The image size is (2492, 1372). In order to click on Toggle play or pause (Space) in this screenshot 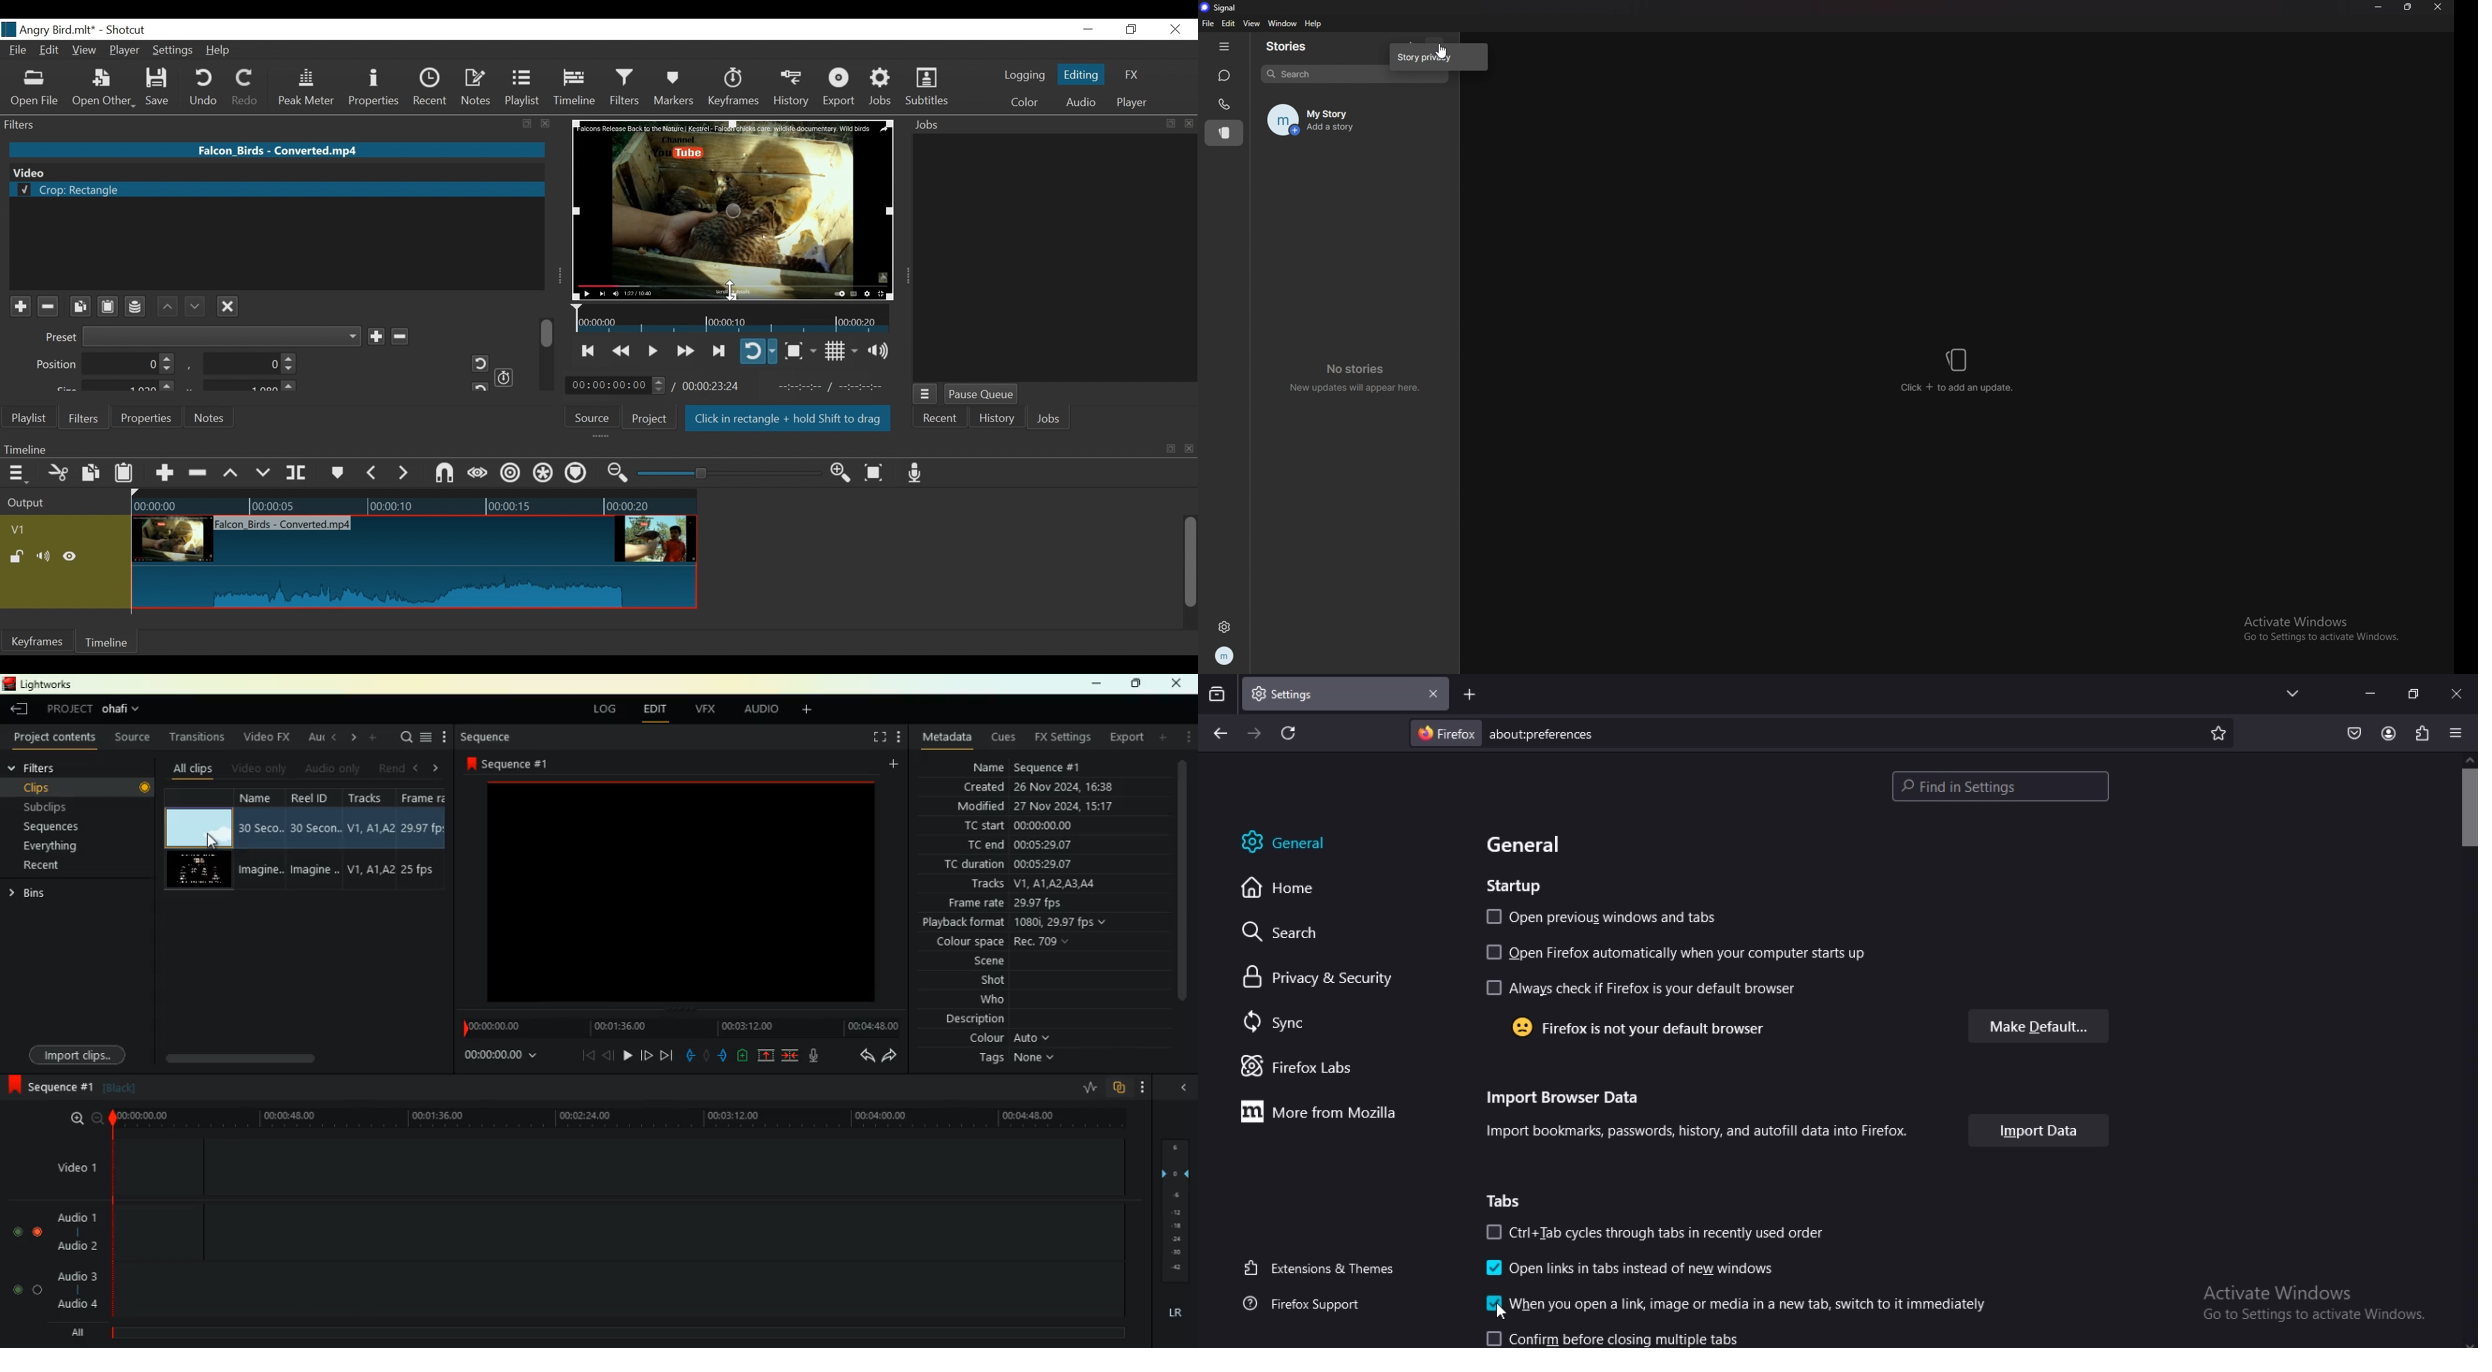, I will do `click(651, 352)`.